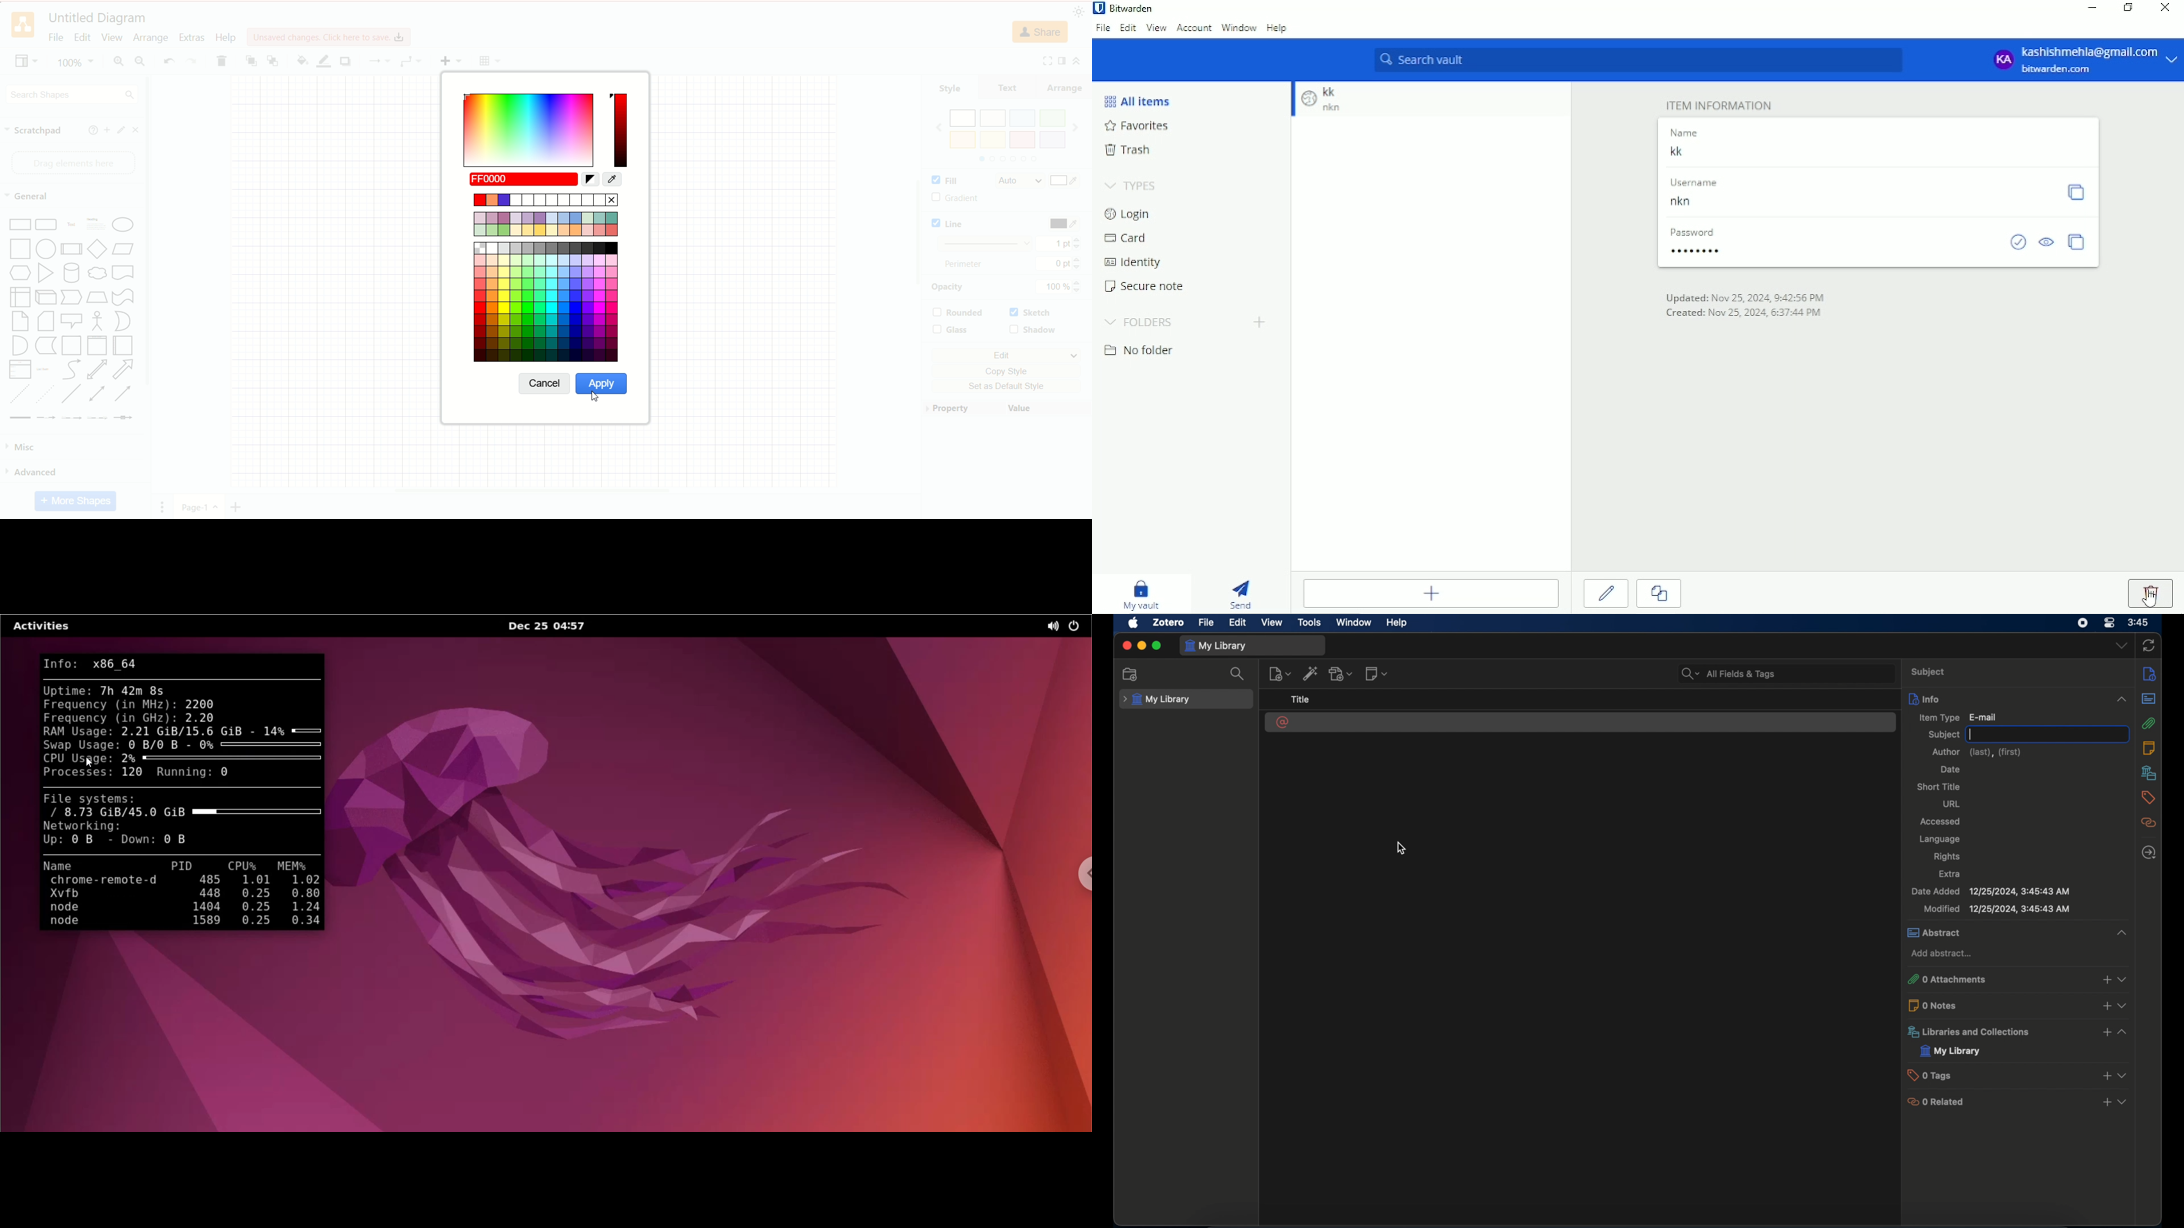 The image size is (2184, 1232). Describe the element at coordinates (2128, 8) in the screenshot. I see `Restore down` at that location.